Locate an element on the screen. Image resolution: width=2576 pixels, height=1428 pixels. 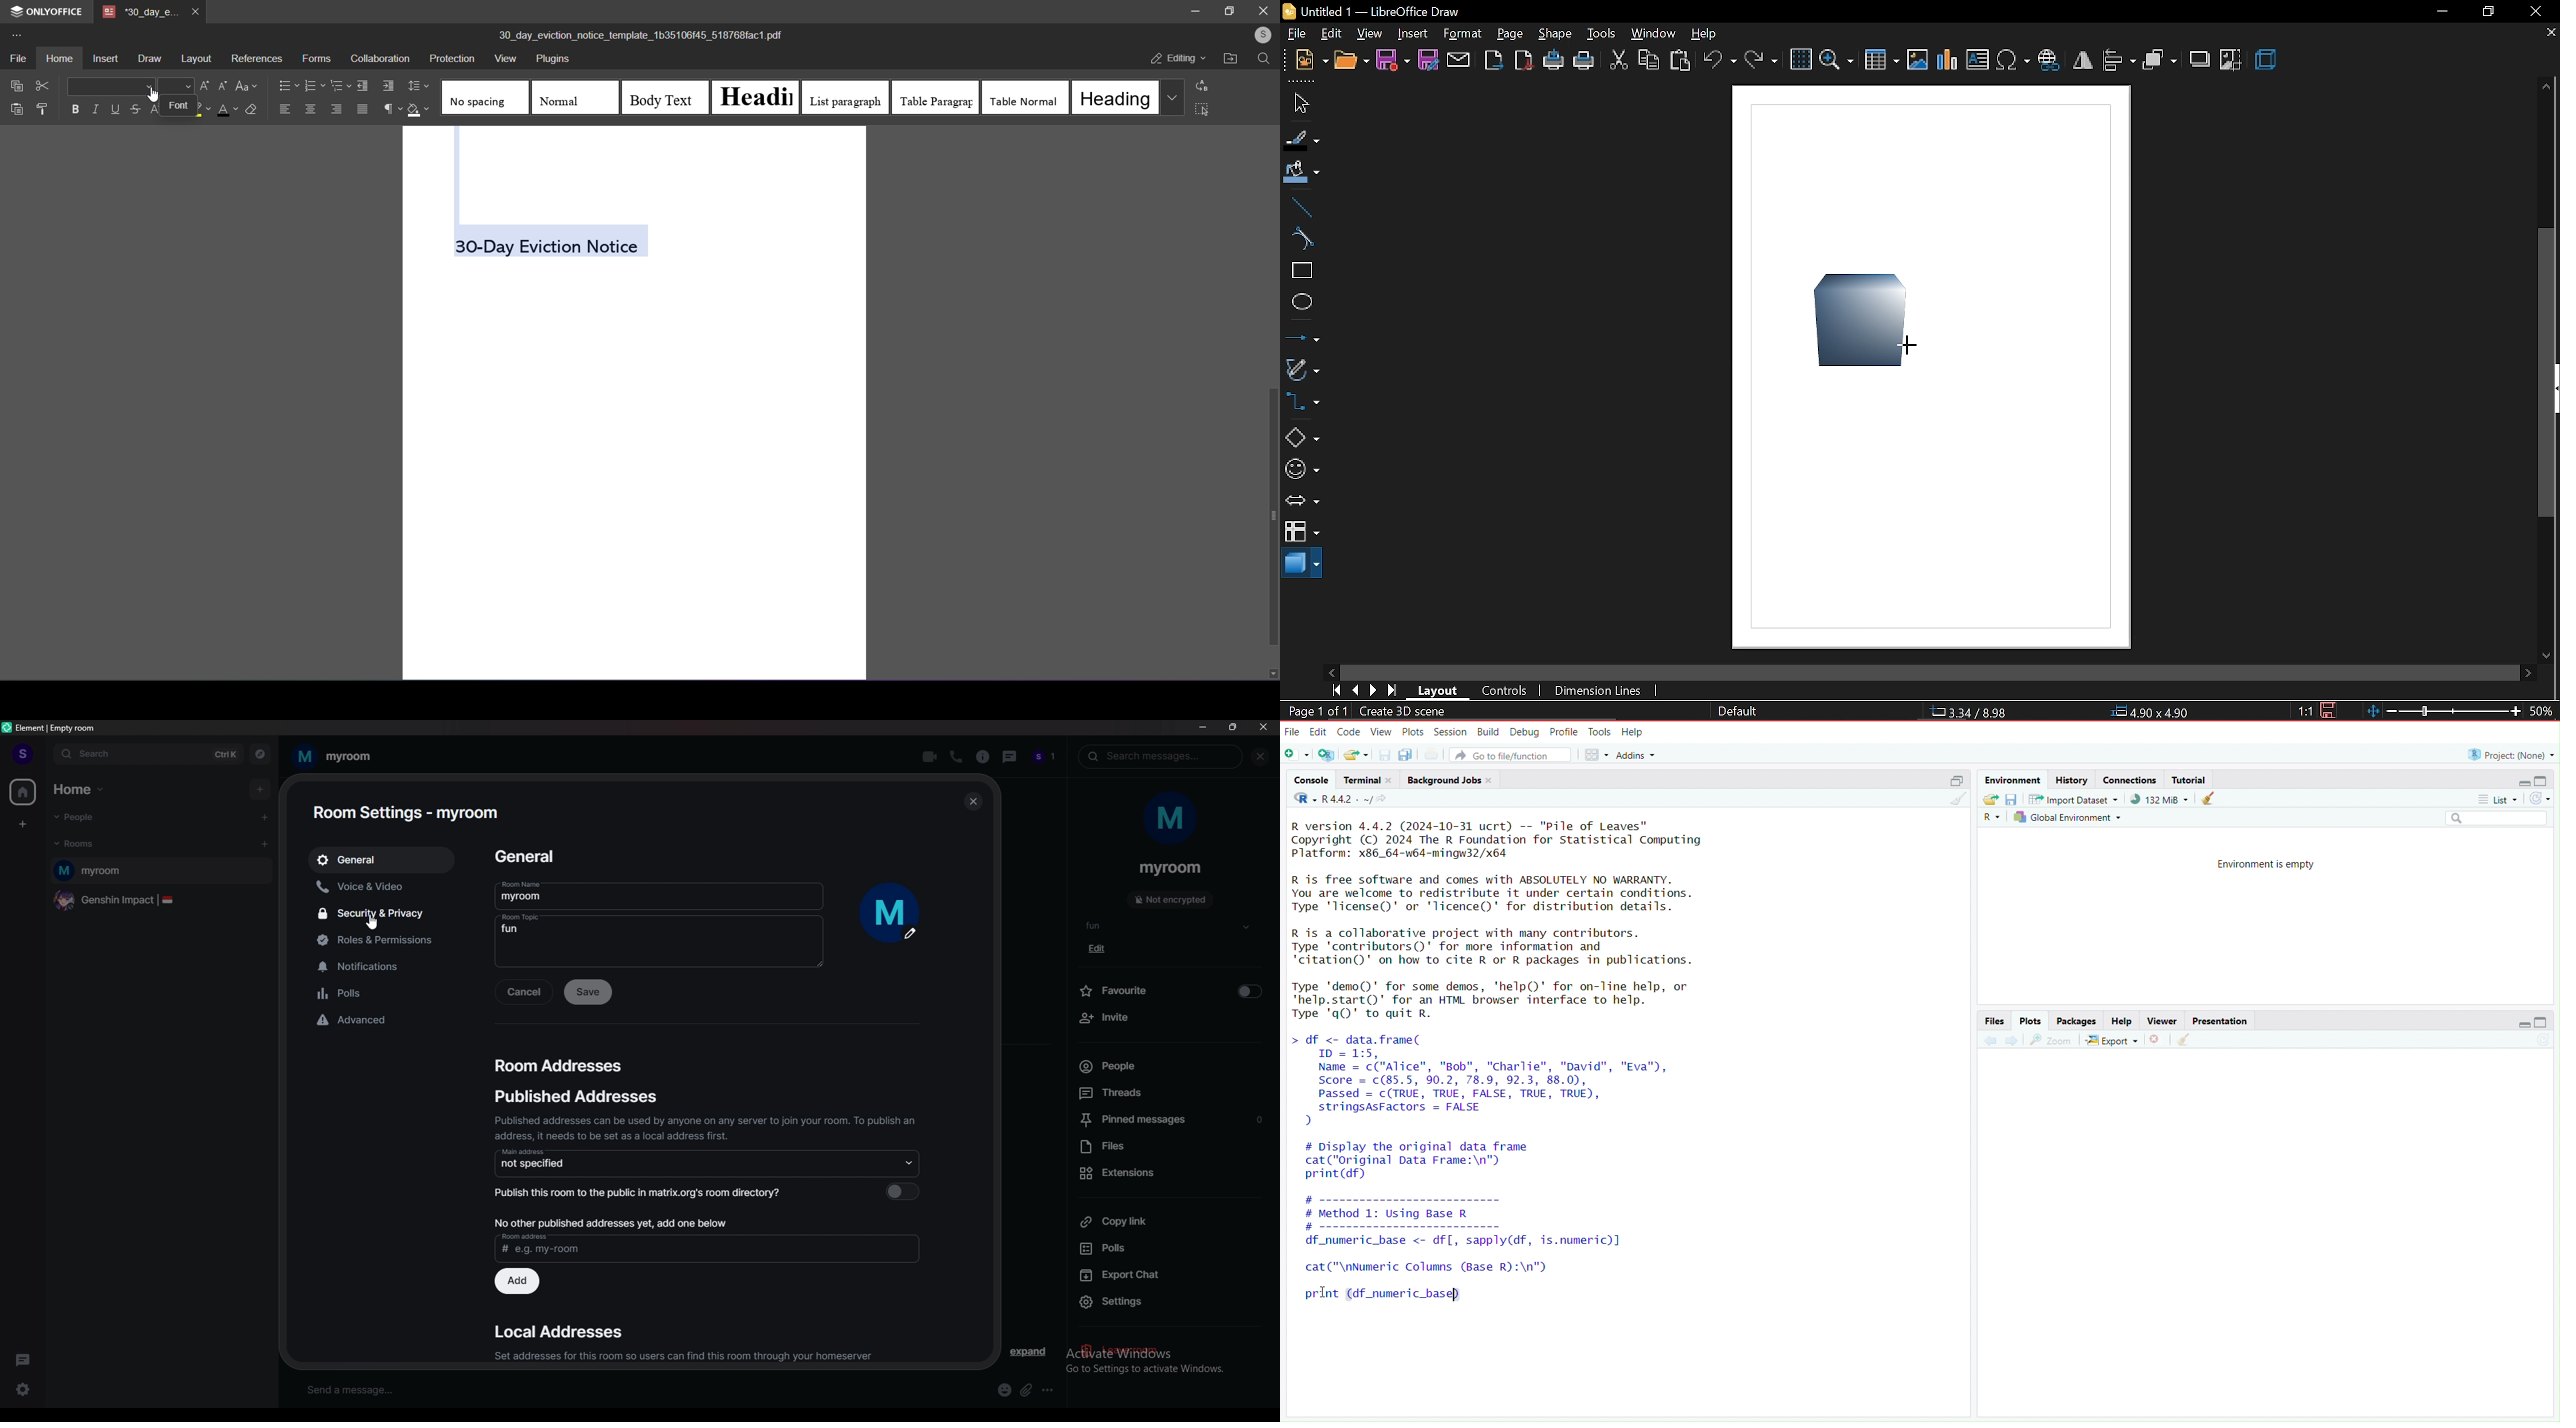
close is located at coordinates (2538, 10).